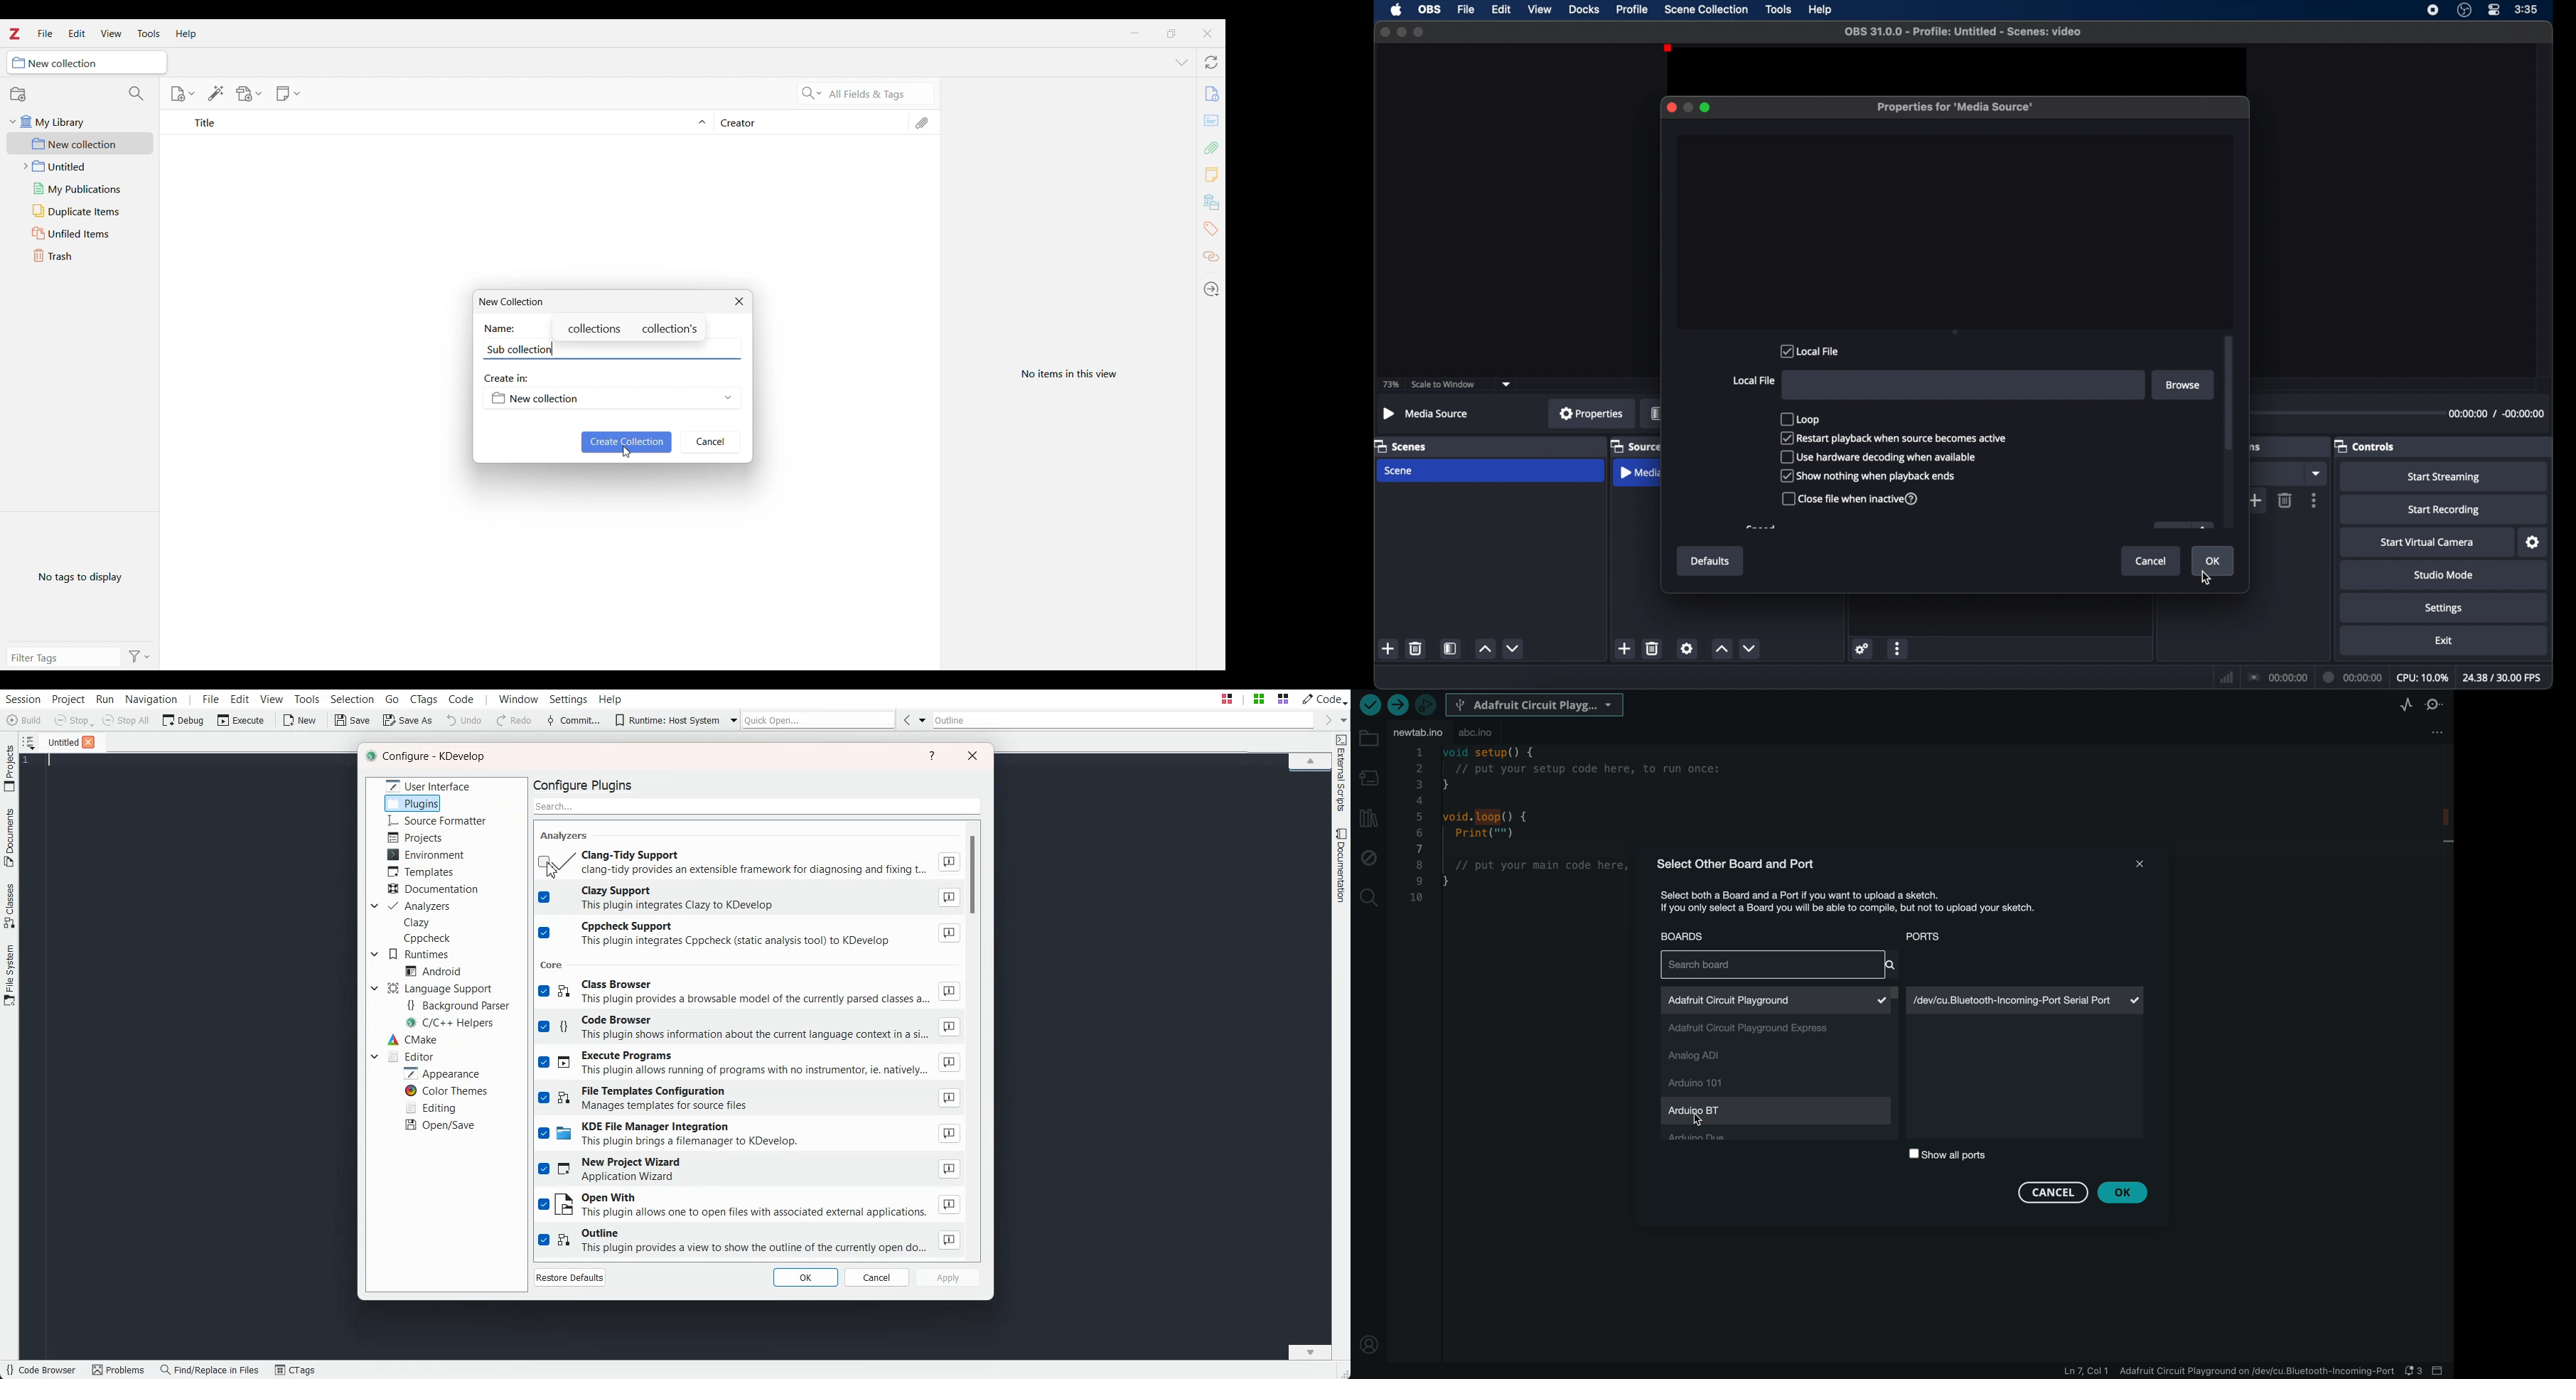  I want to click on Sync with zotero.org, so click(1211, 62).